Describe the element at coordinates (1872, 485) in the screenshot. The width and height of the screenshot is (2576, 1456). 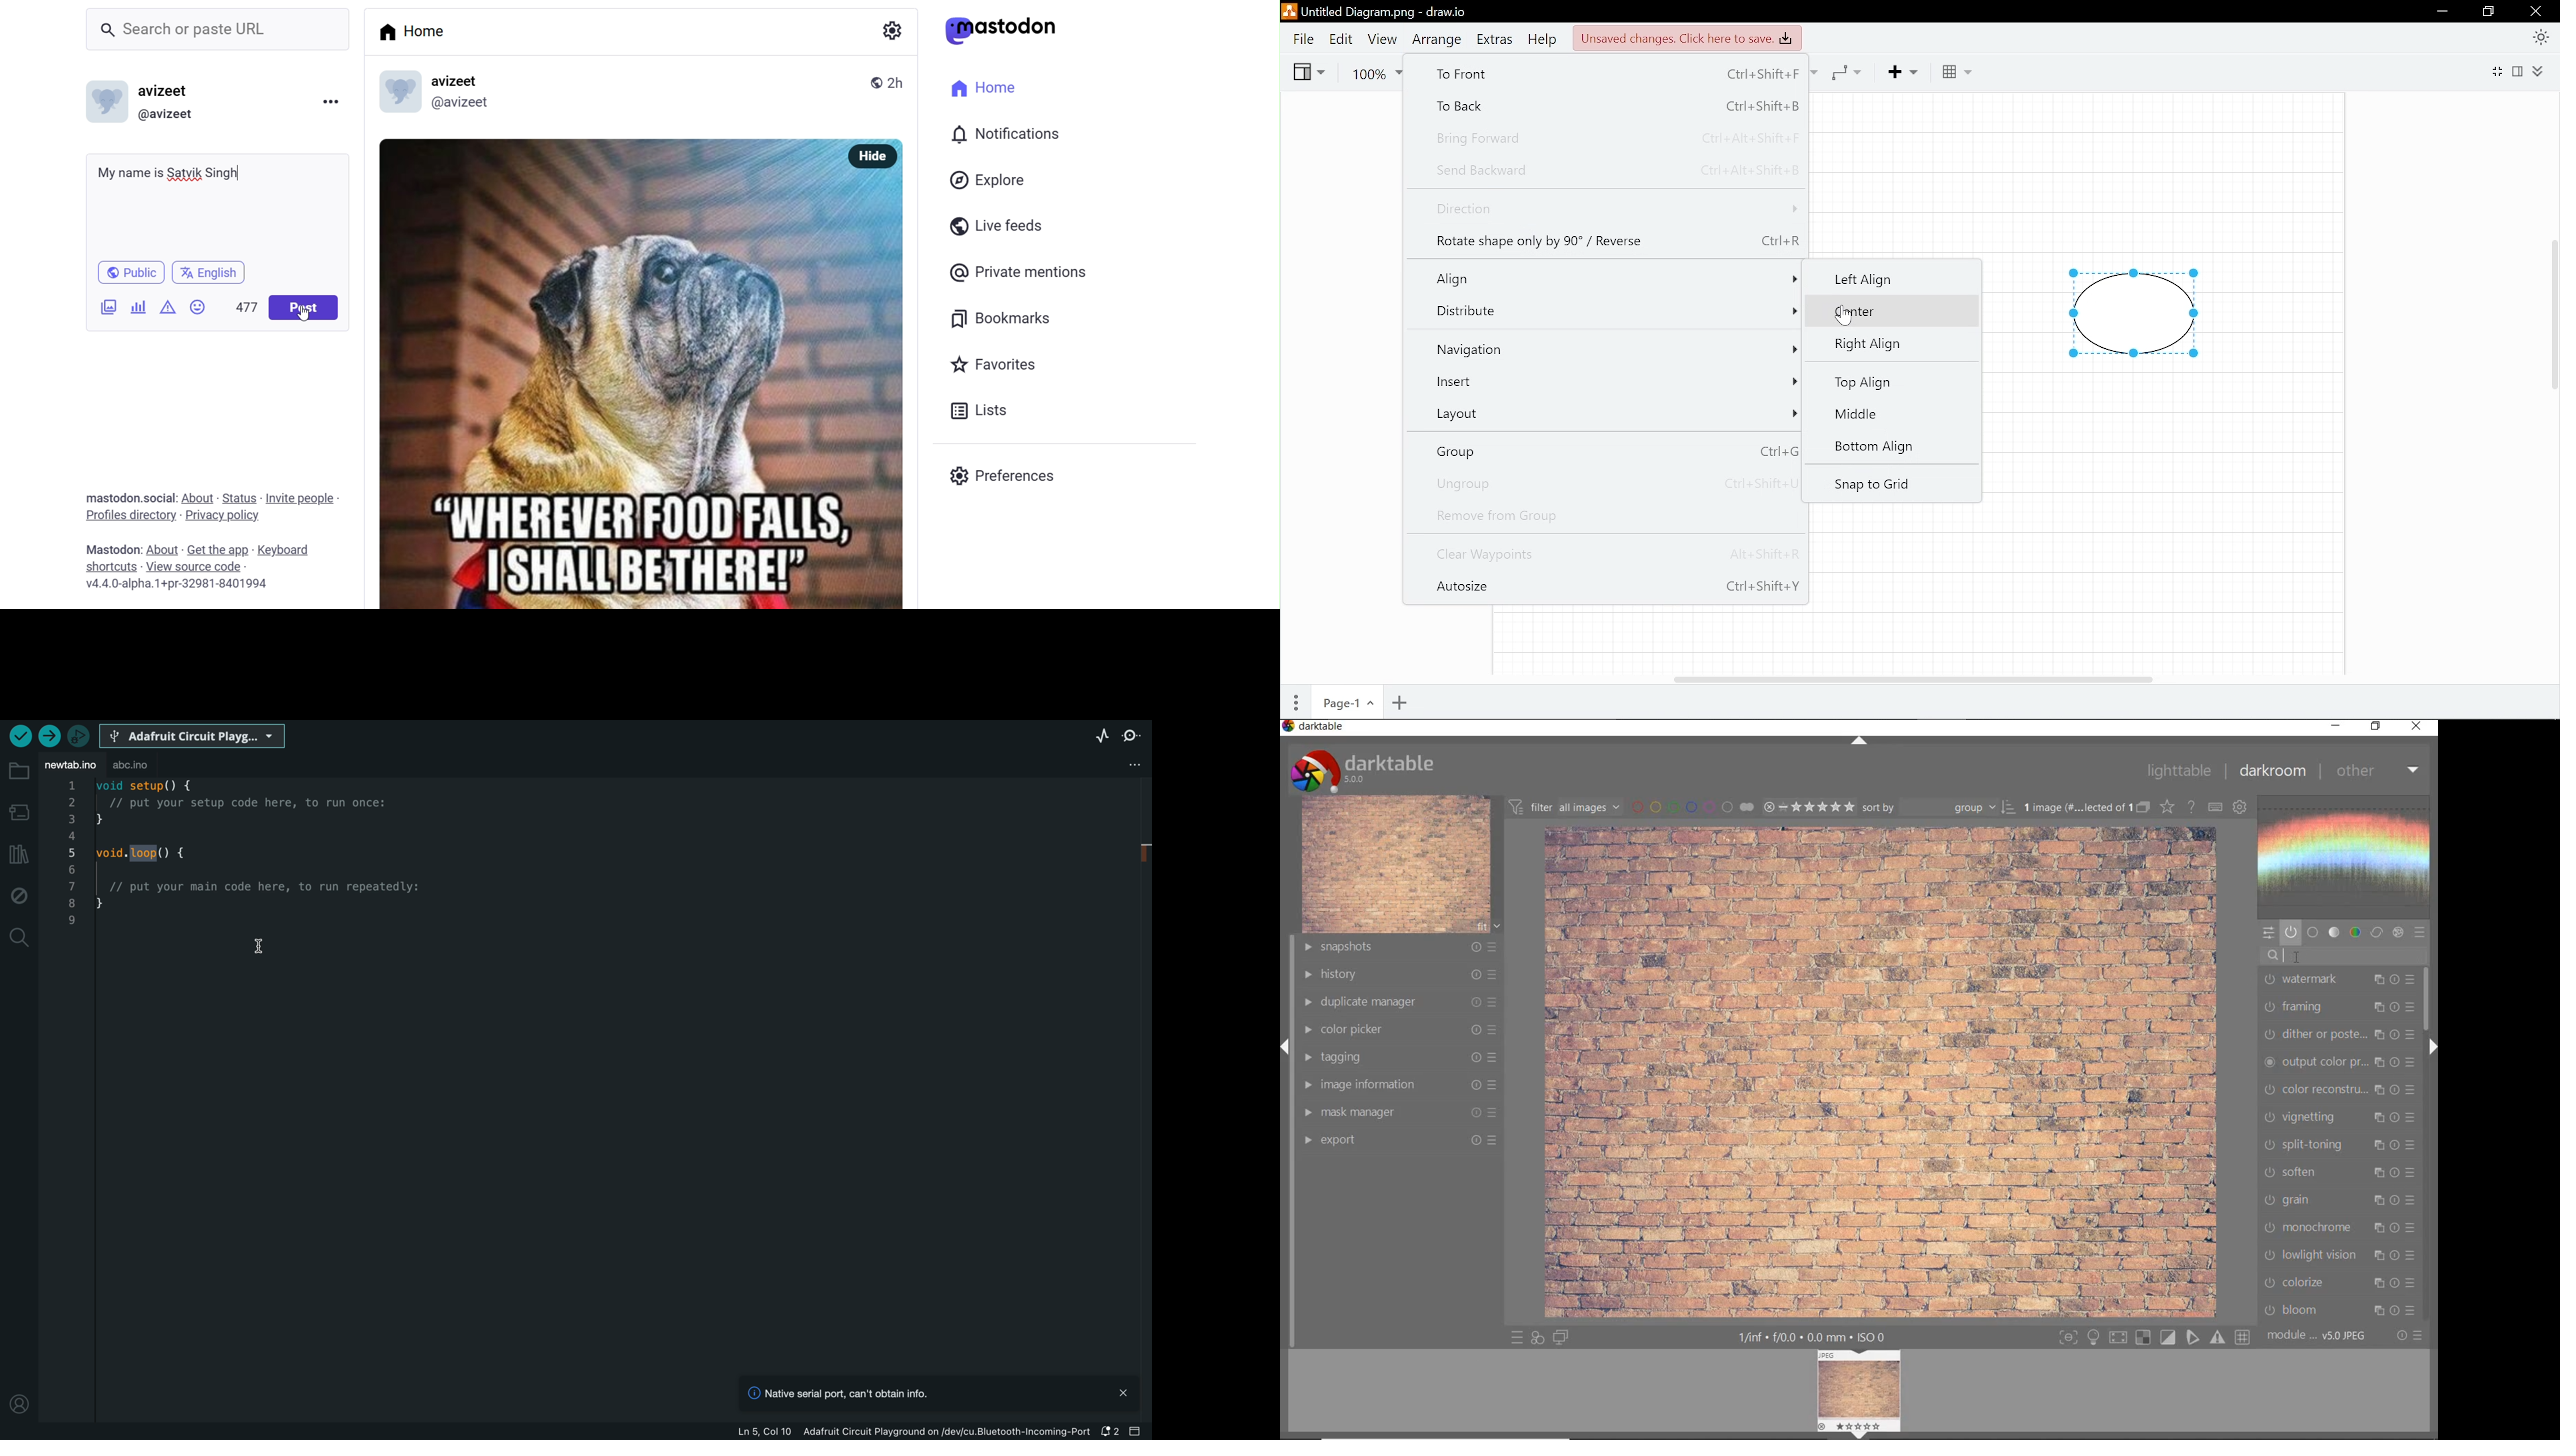
I see `Snap to grid` at that location.